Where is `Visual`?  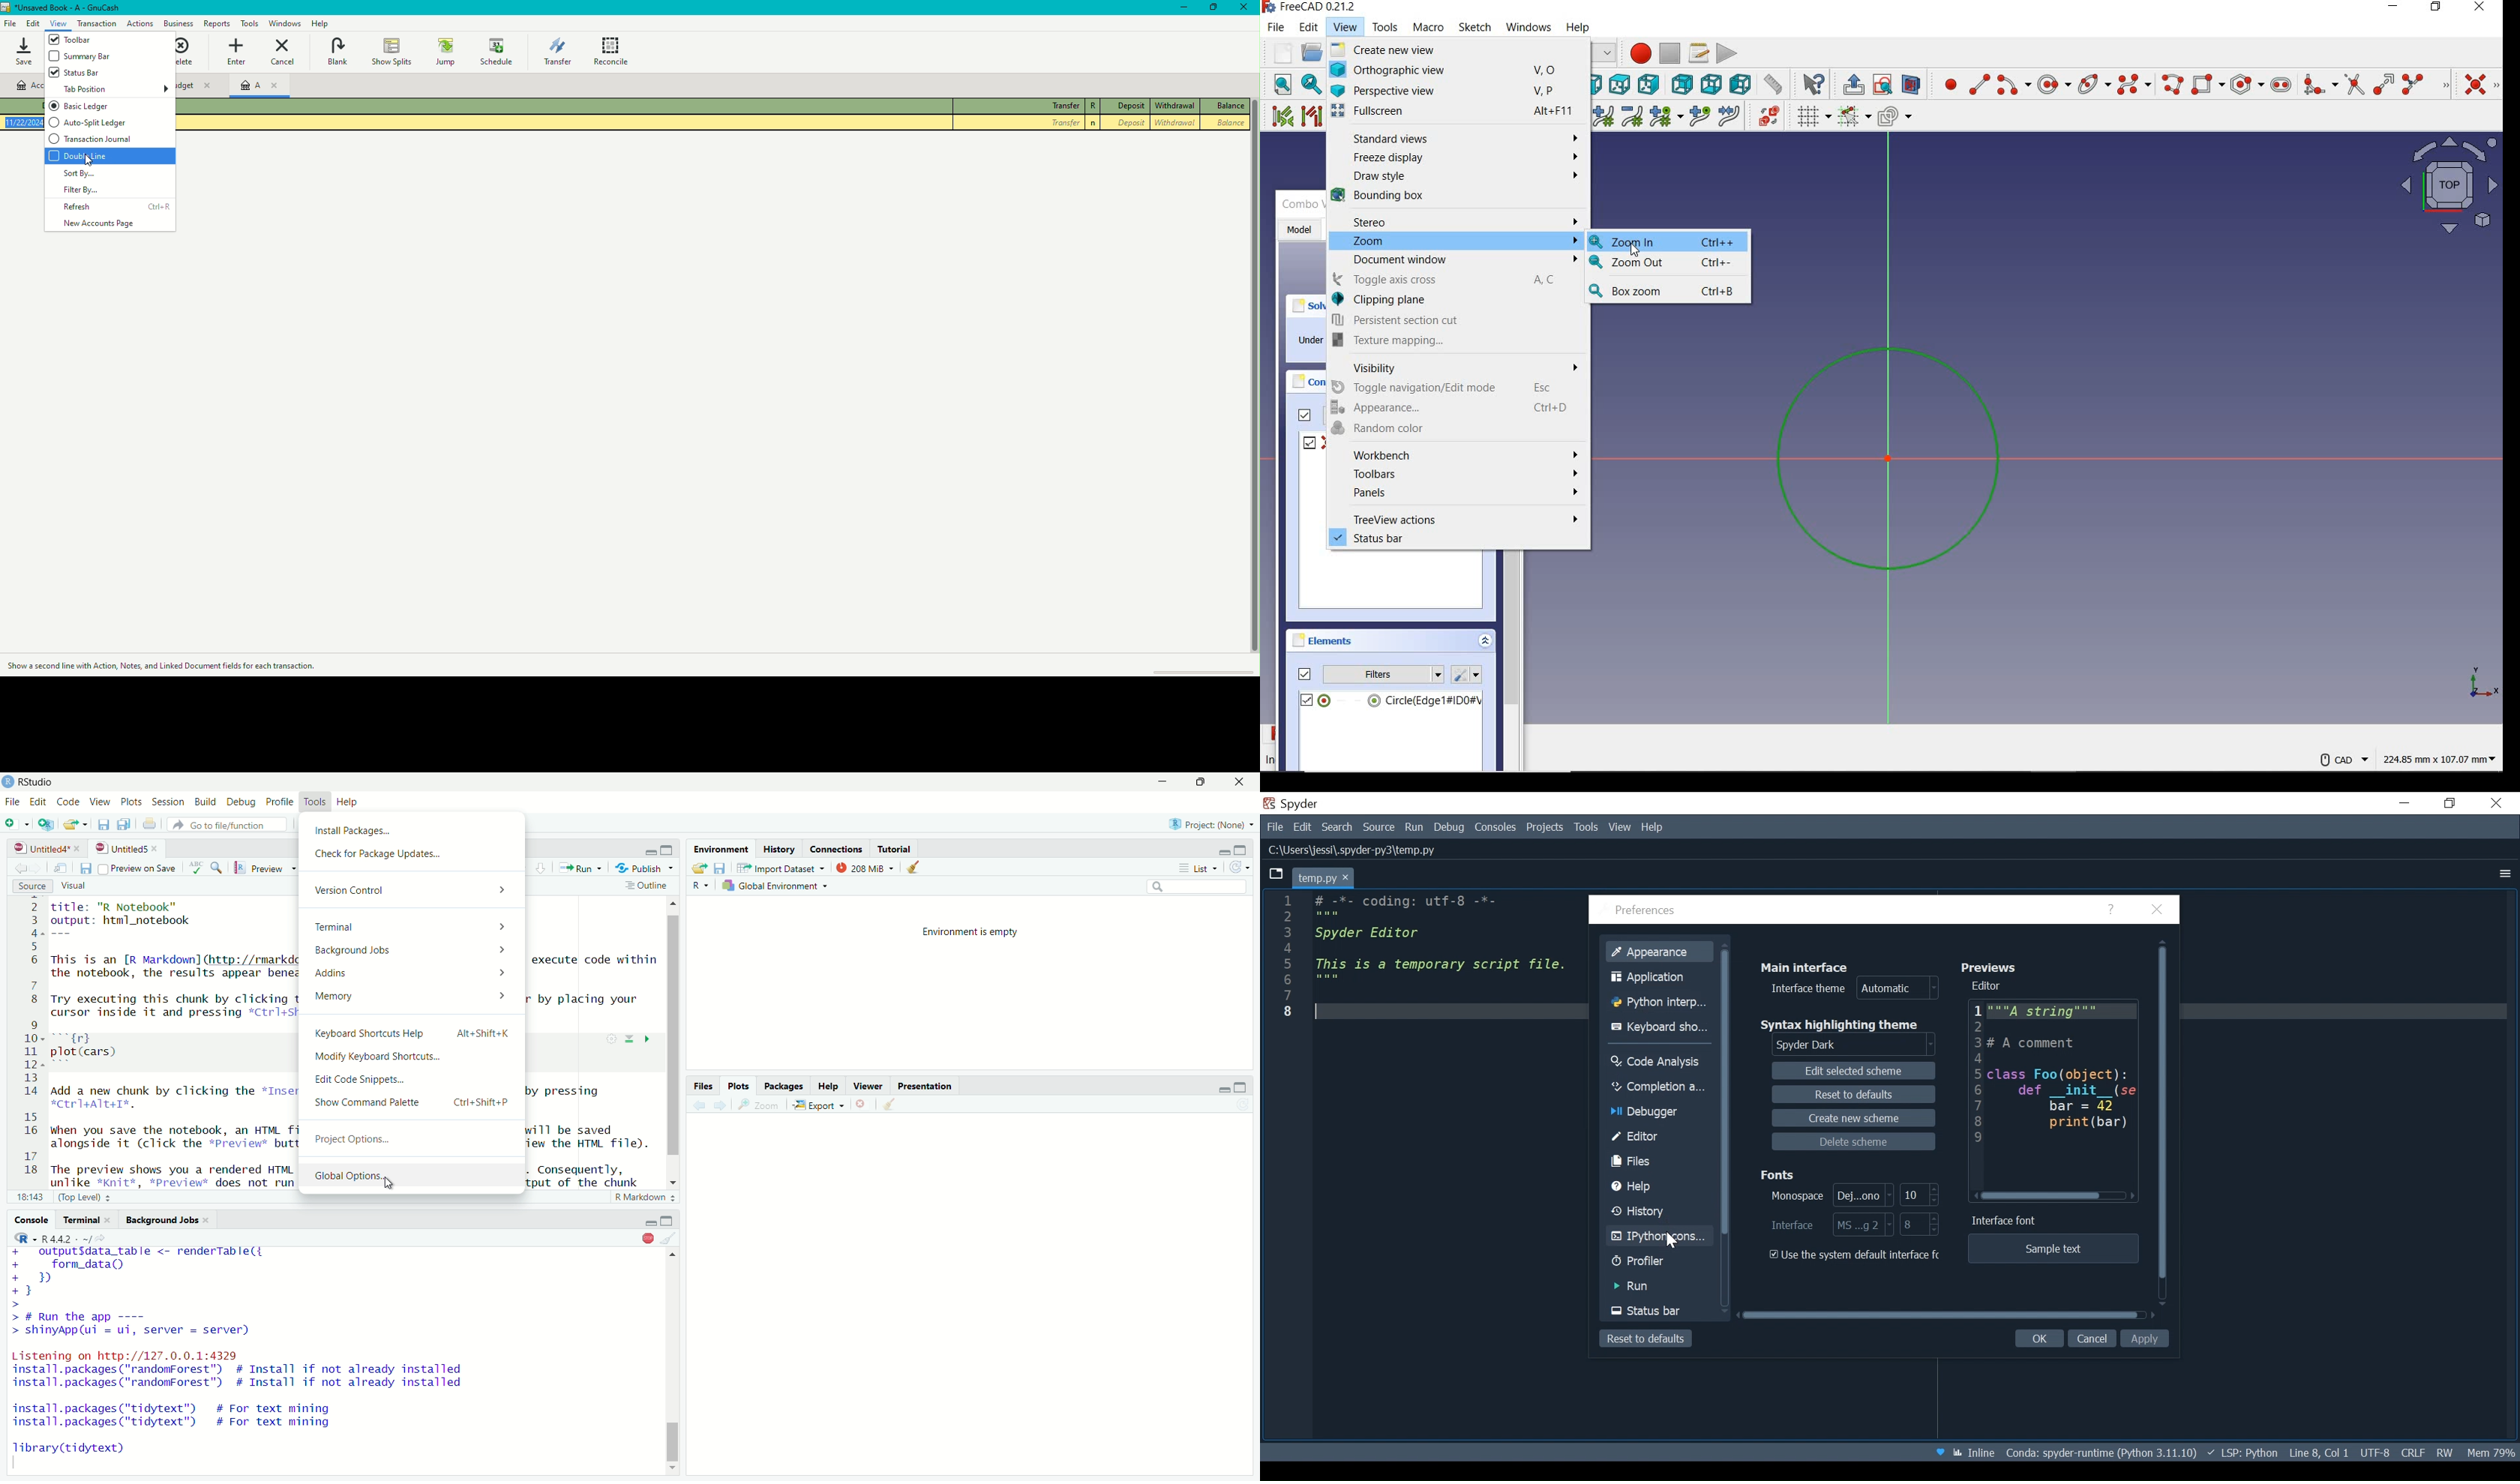
Visual is located at coordinates (81, 887).